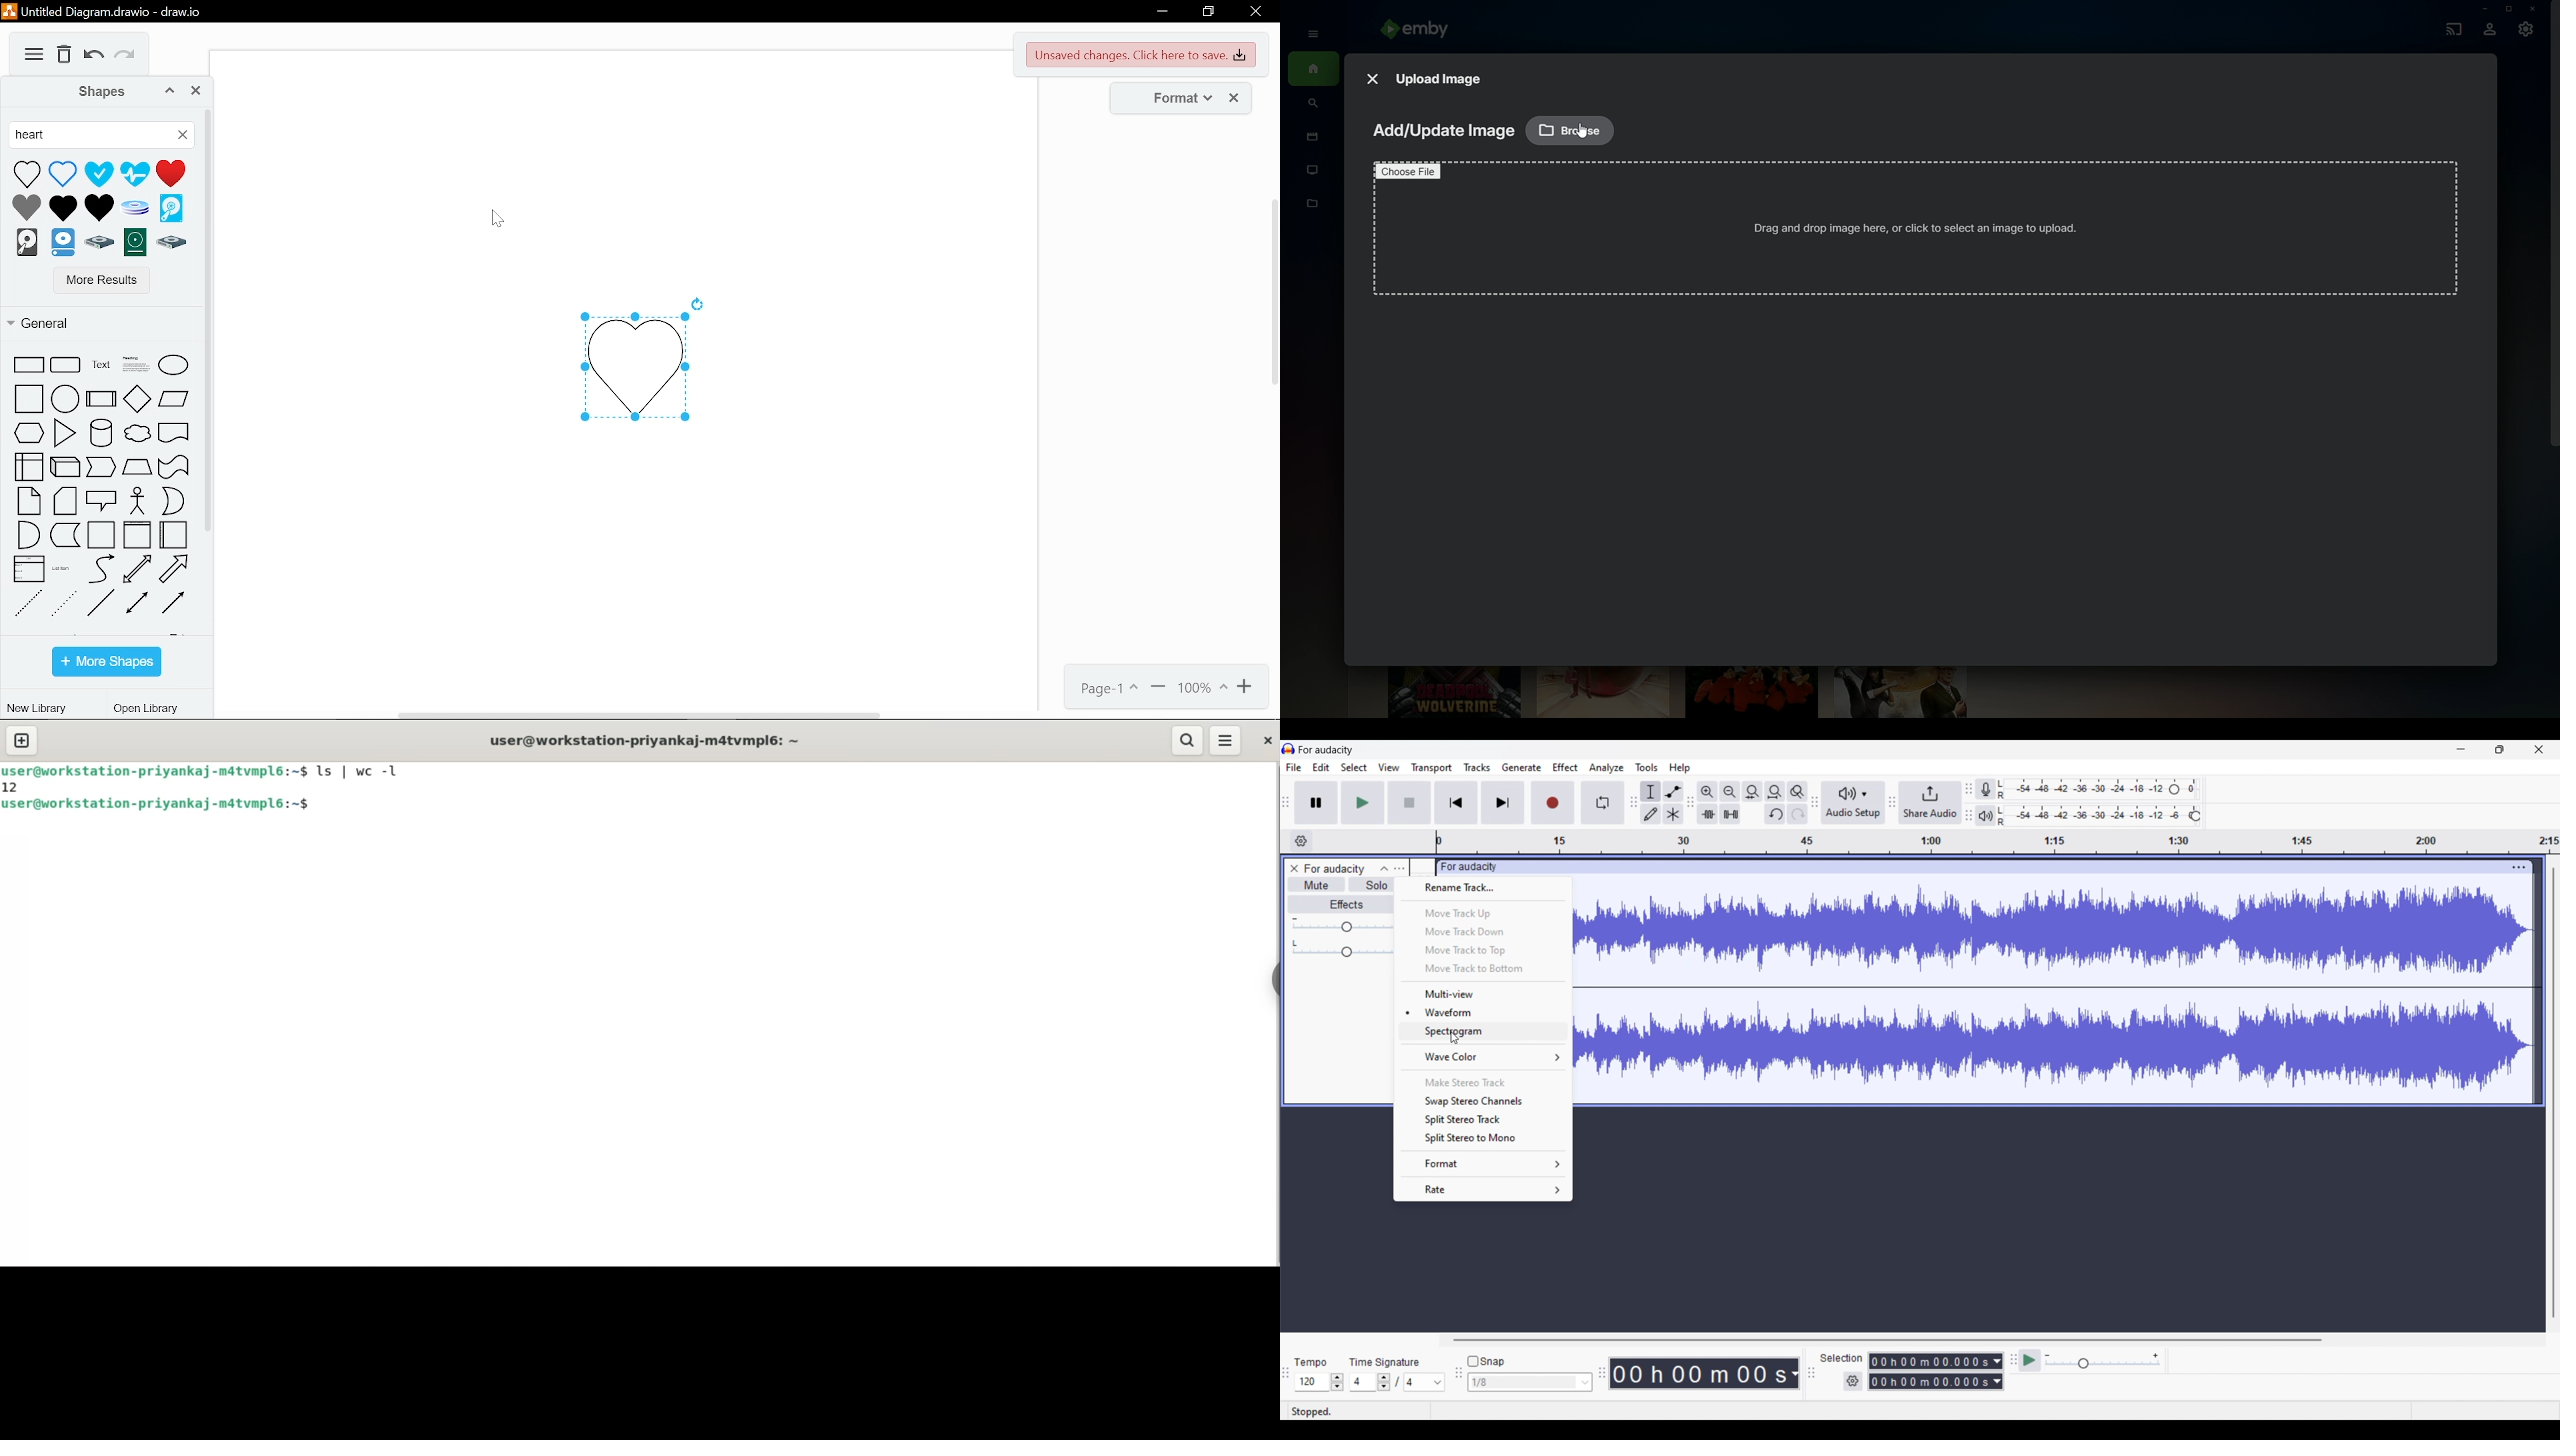  I want to click on hexagon, so click(26, 434).